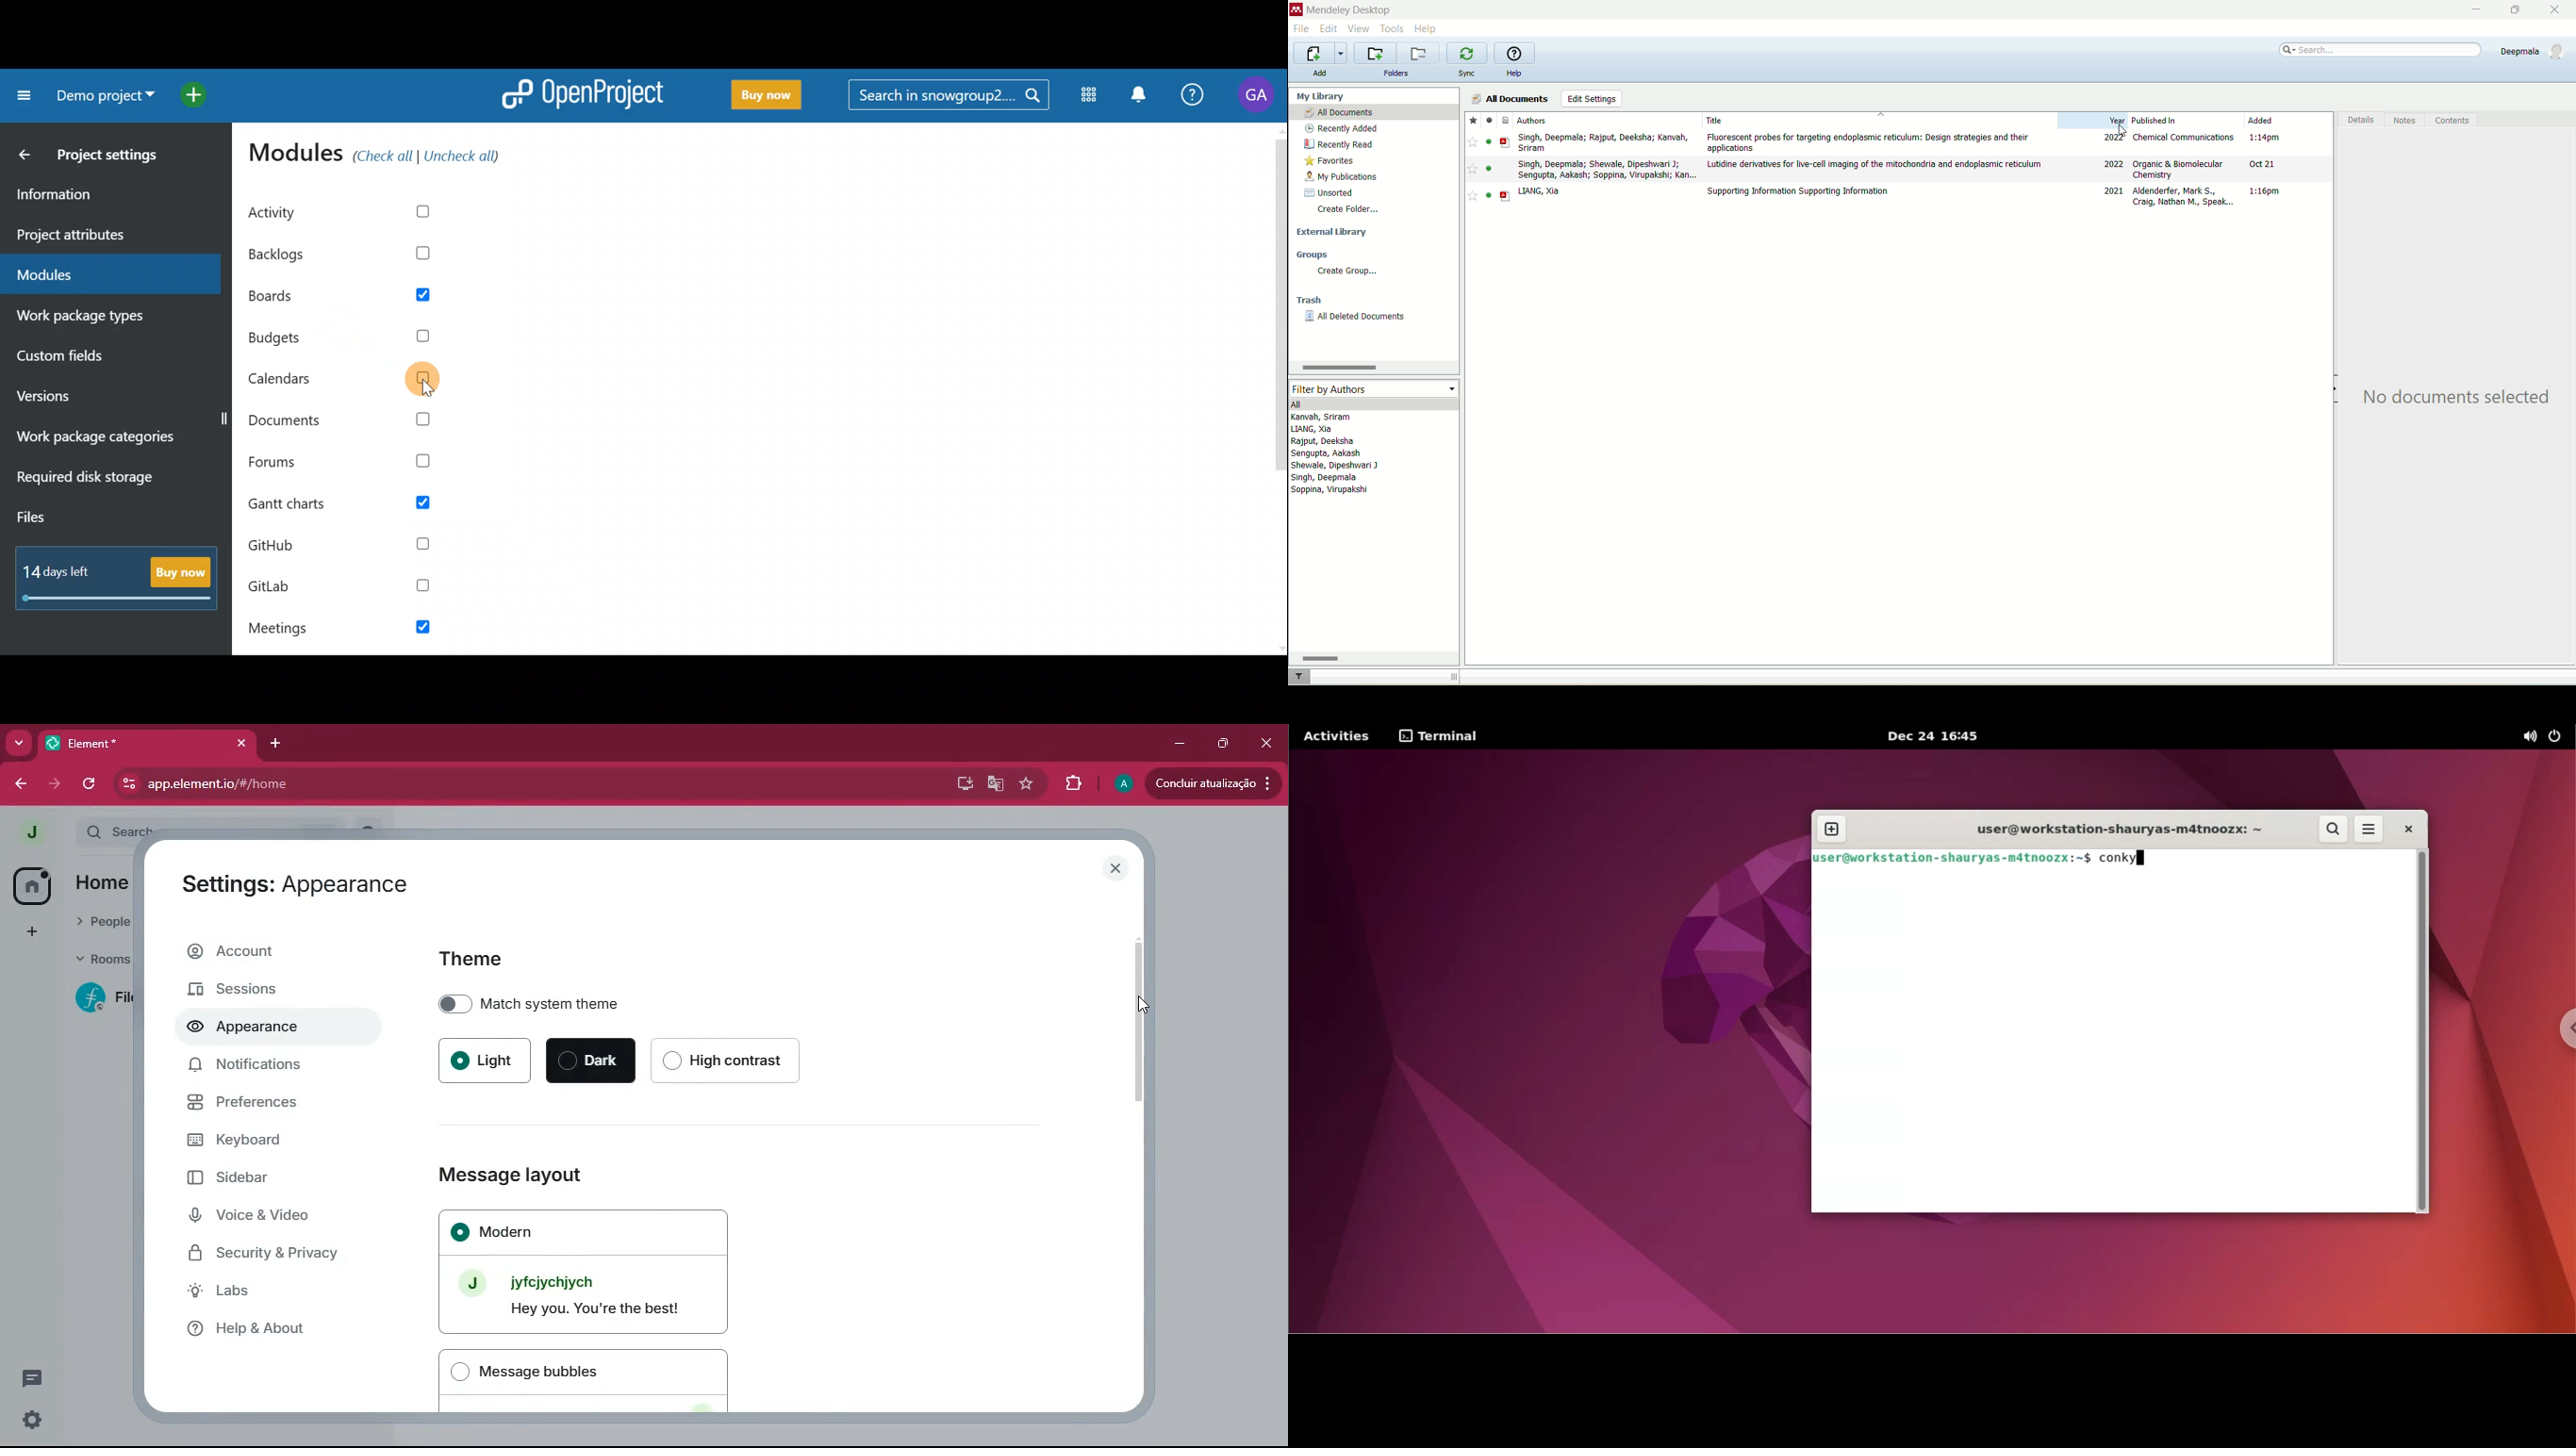 Image resolution: width=2576 pixels, height=1456 pixels. I want to click on trash, so click(1310, 300).